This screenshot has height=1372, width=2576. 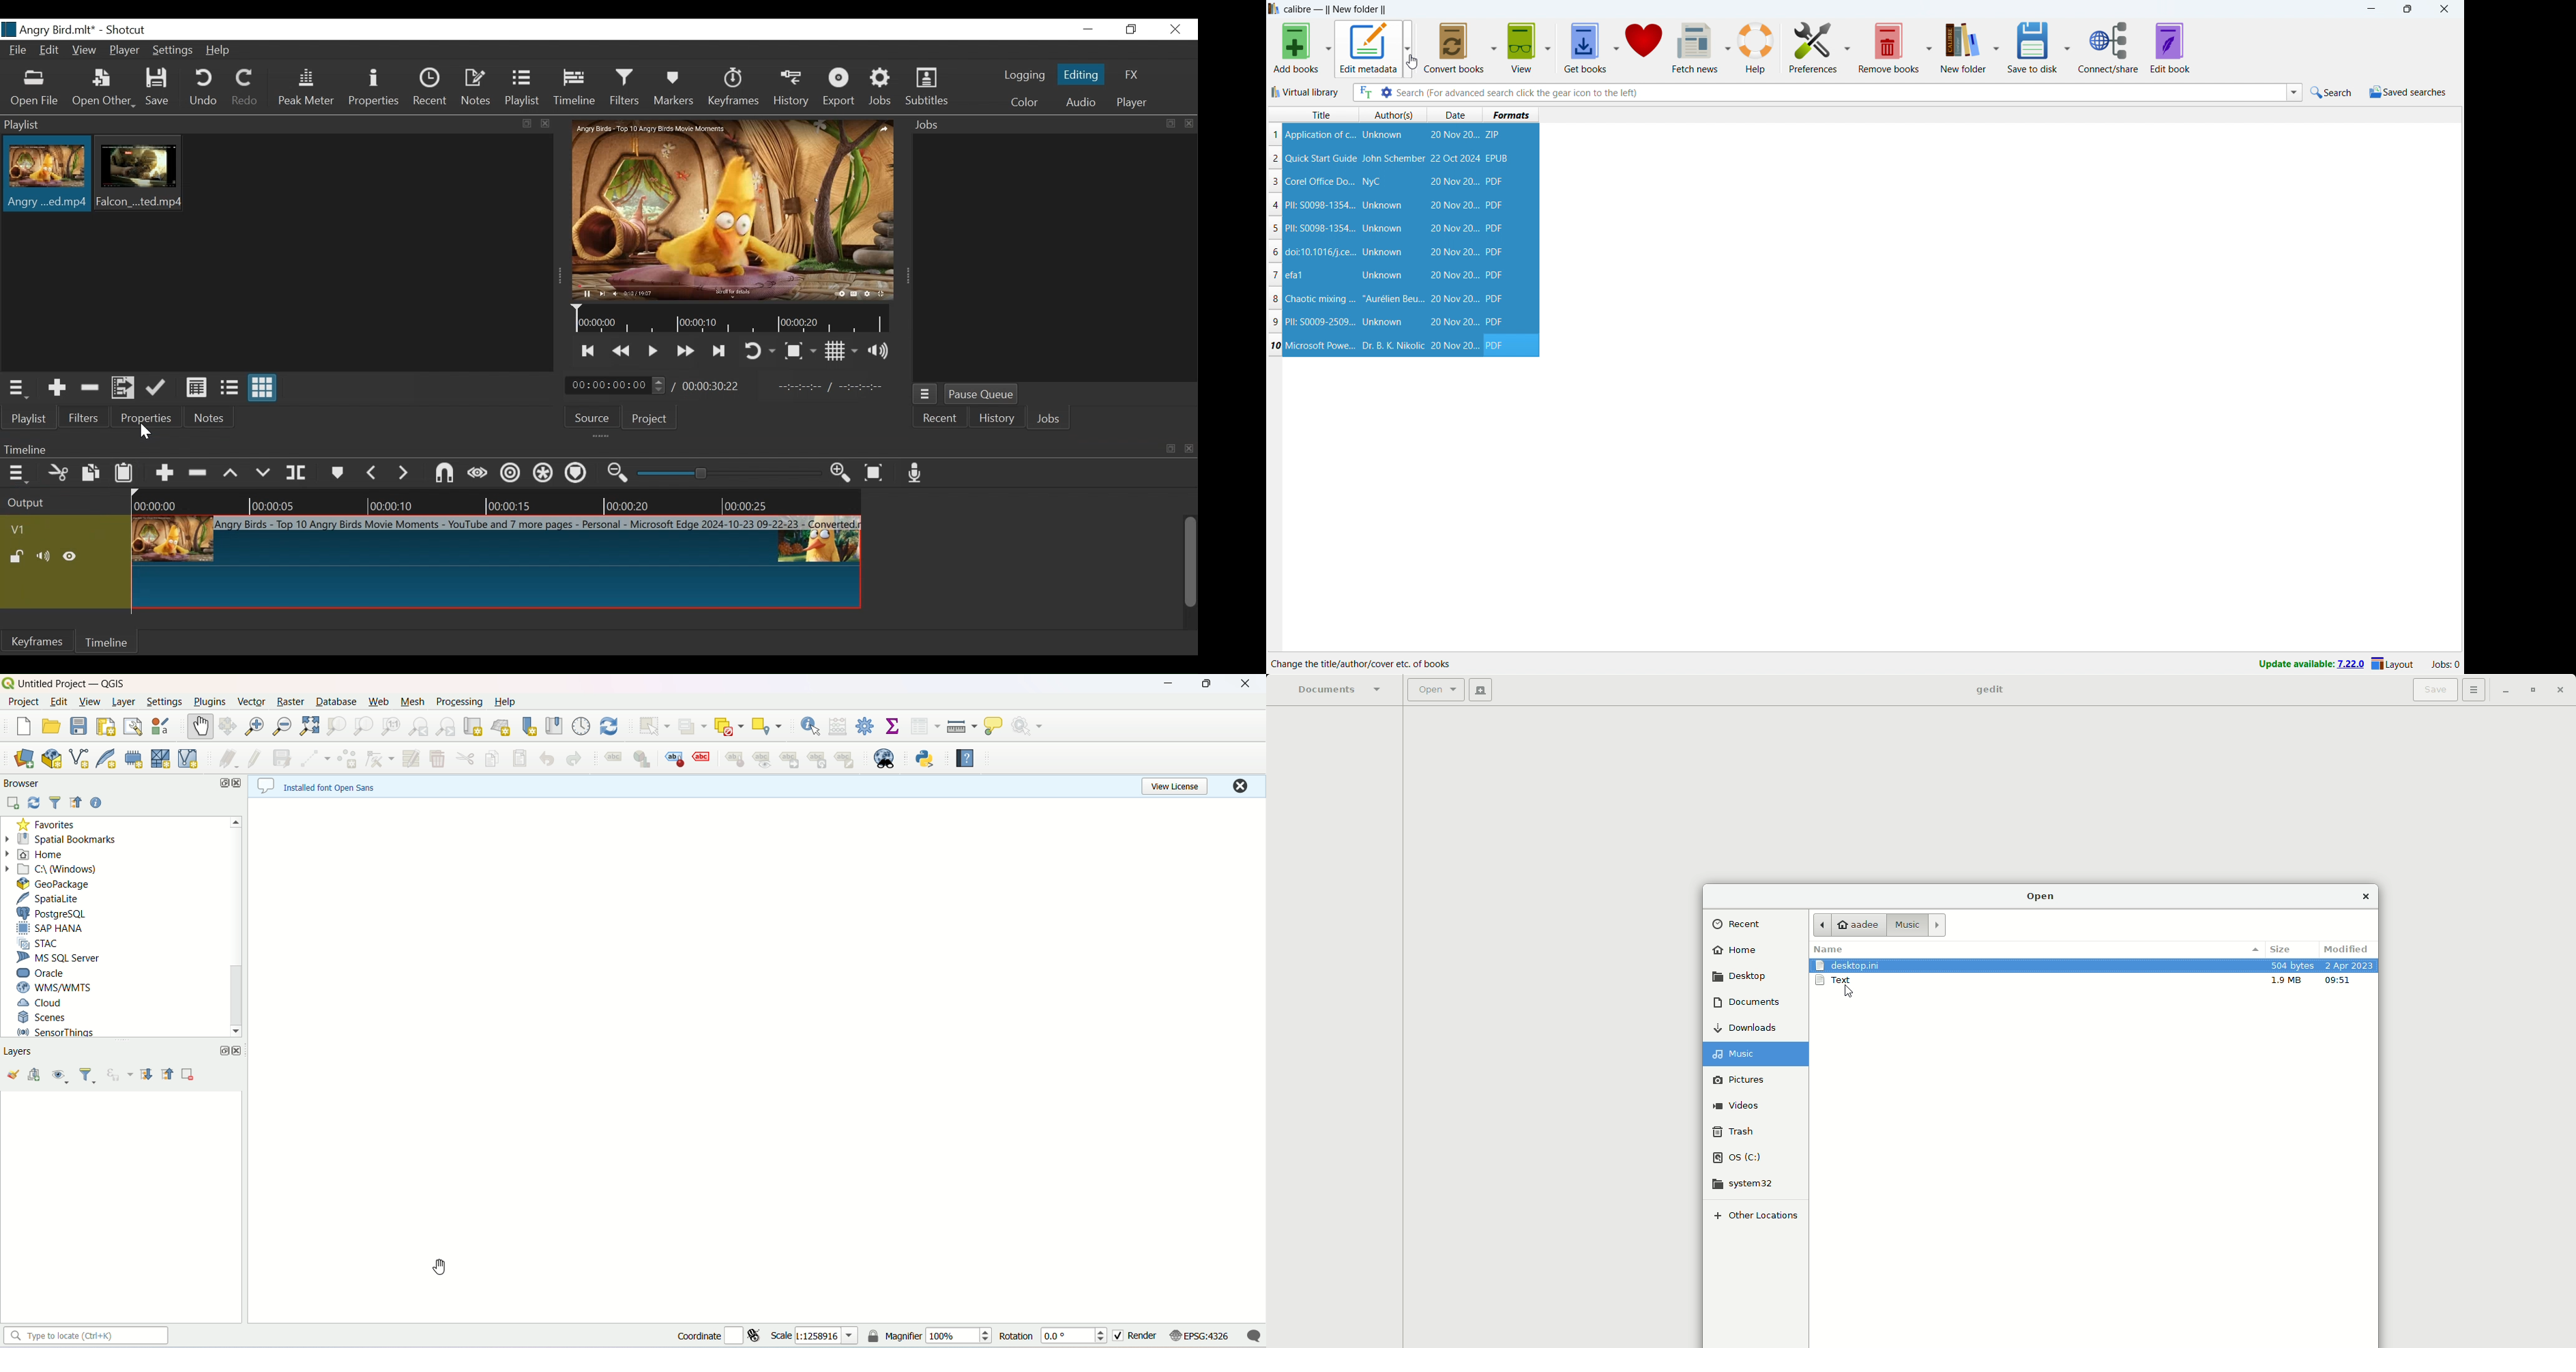 What do you see at coordinates (1319, 135) in the screenshot?
I see `Application of c...` at bounding box center [1319, 135].